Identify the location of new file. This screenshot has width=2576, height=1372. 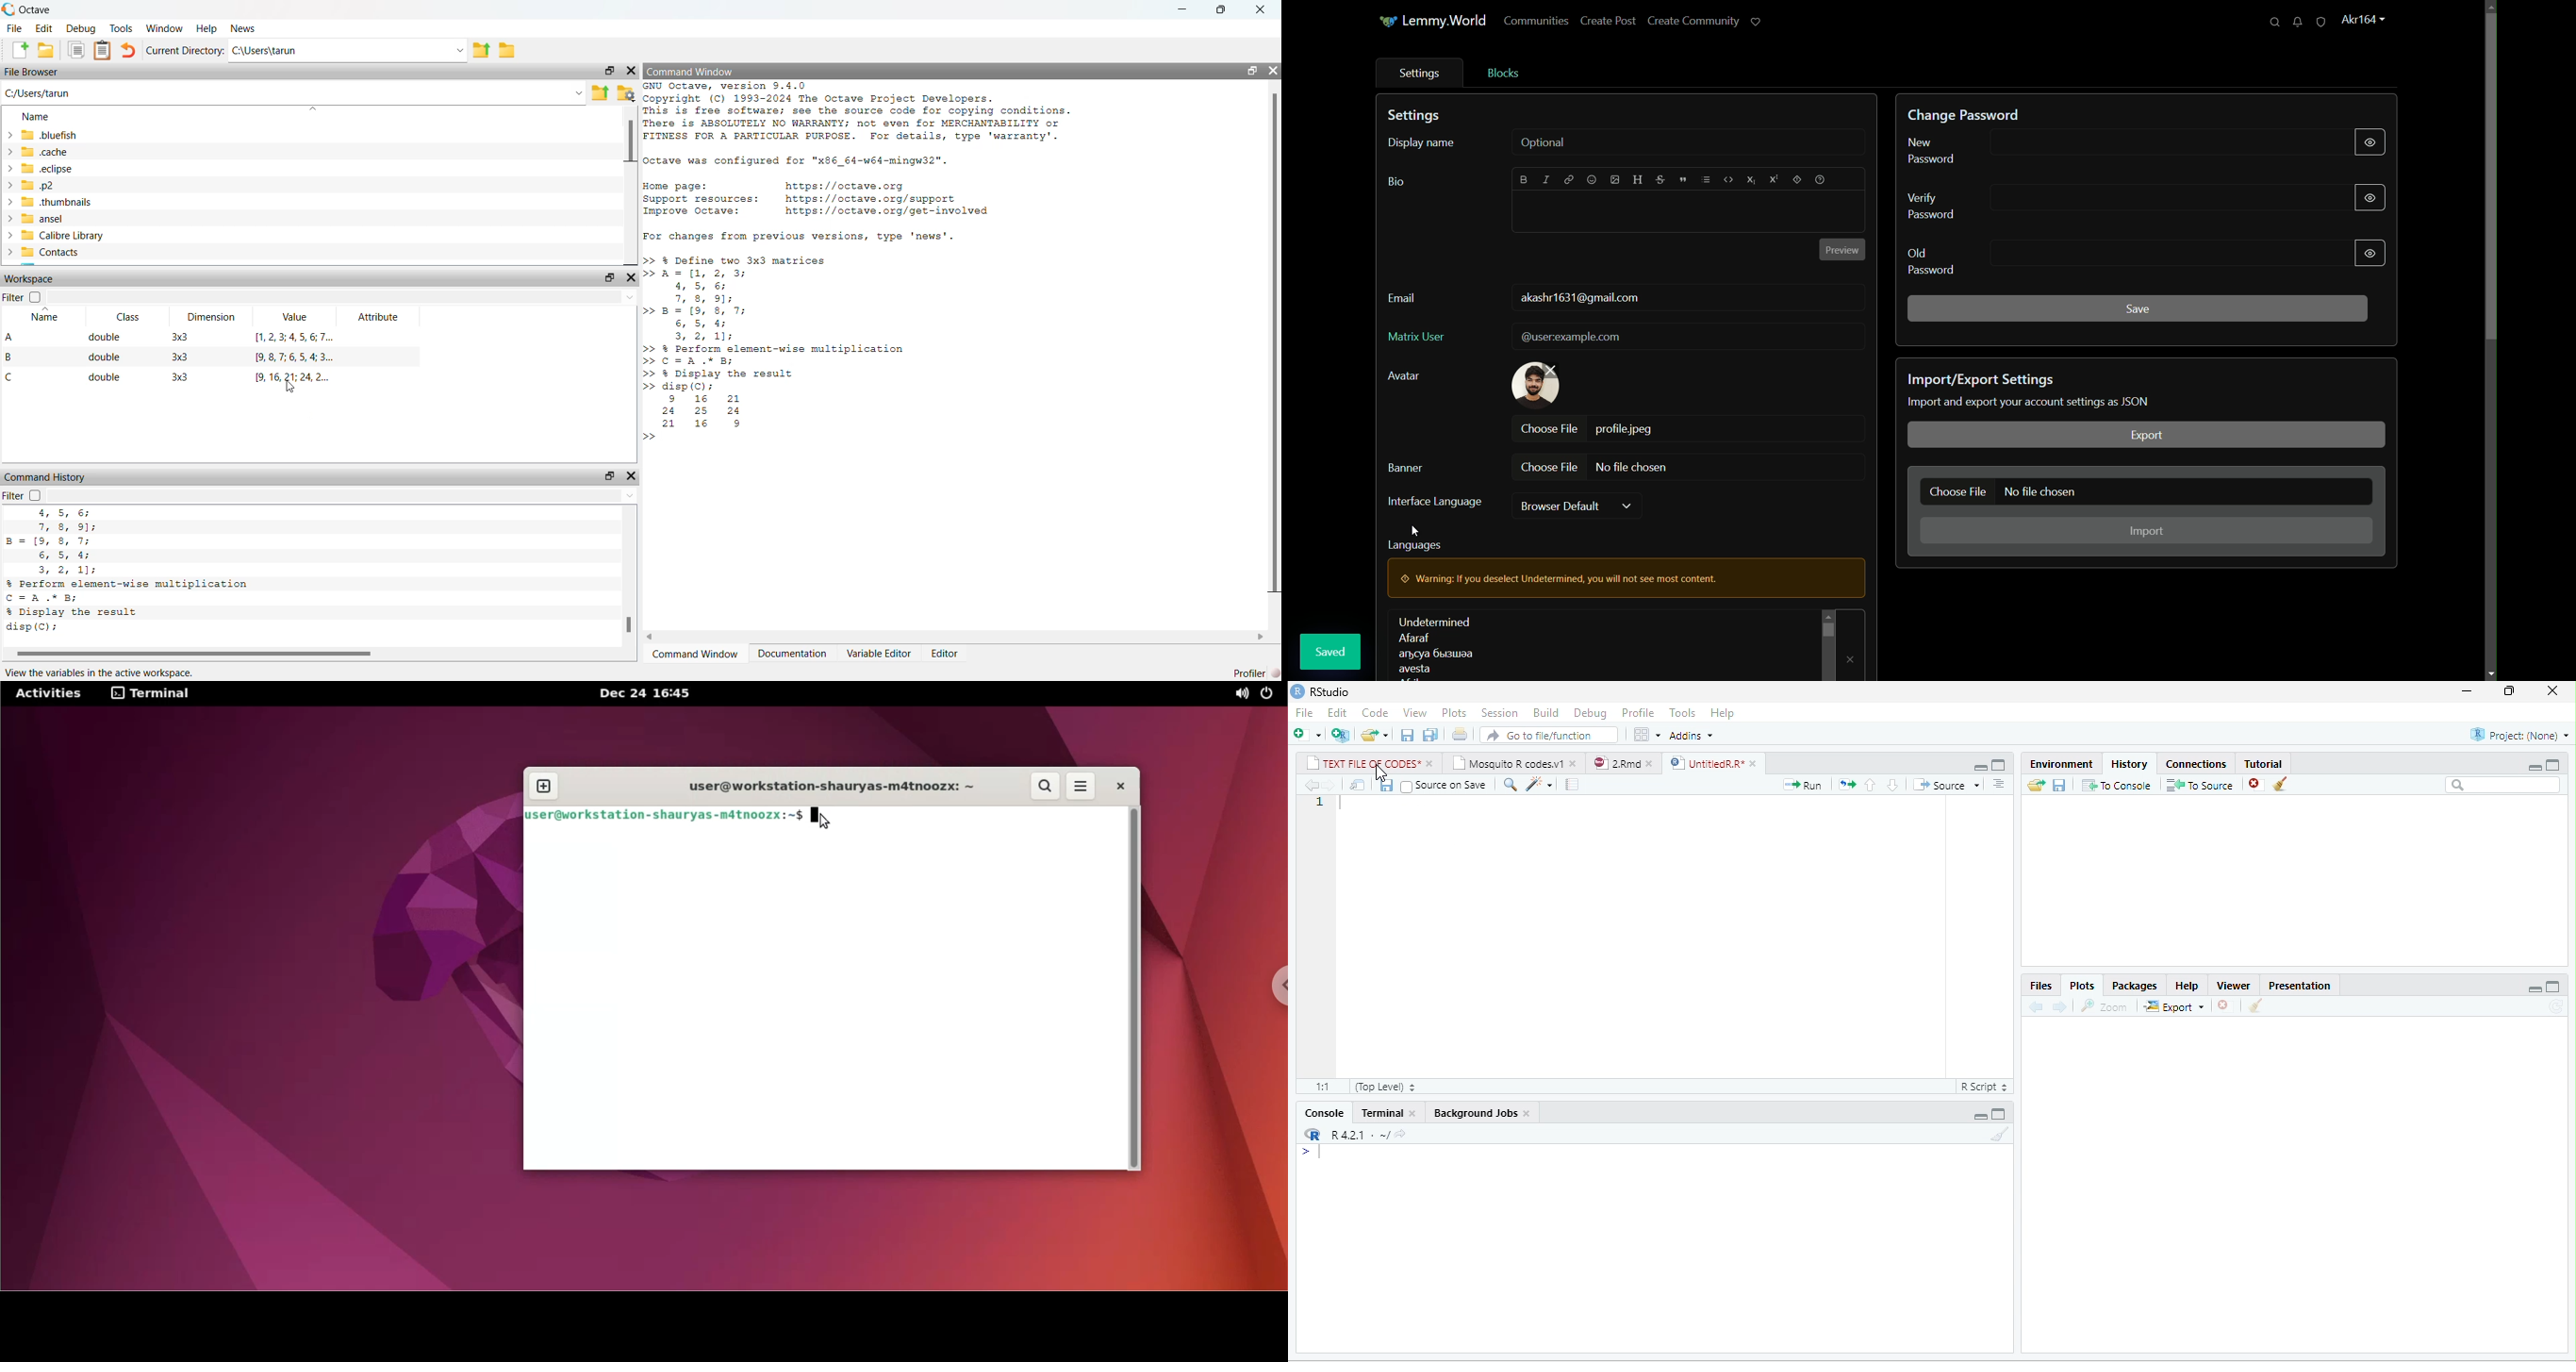
(1307, 736).